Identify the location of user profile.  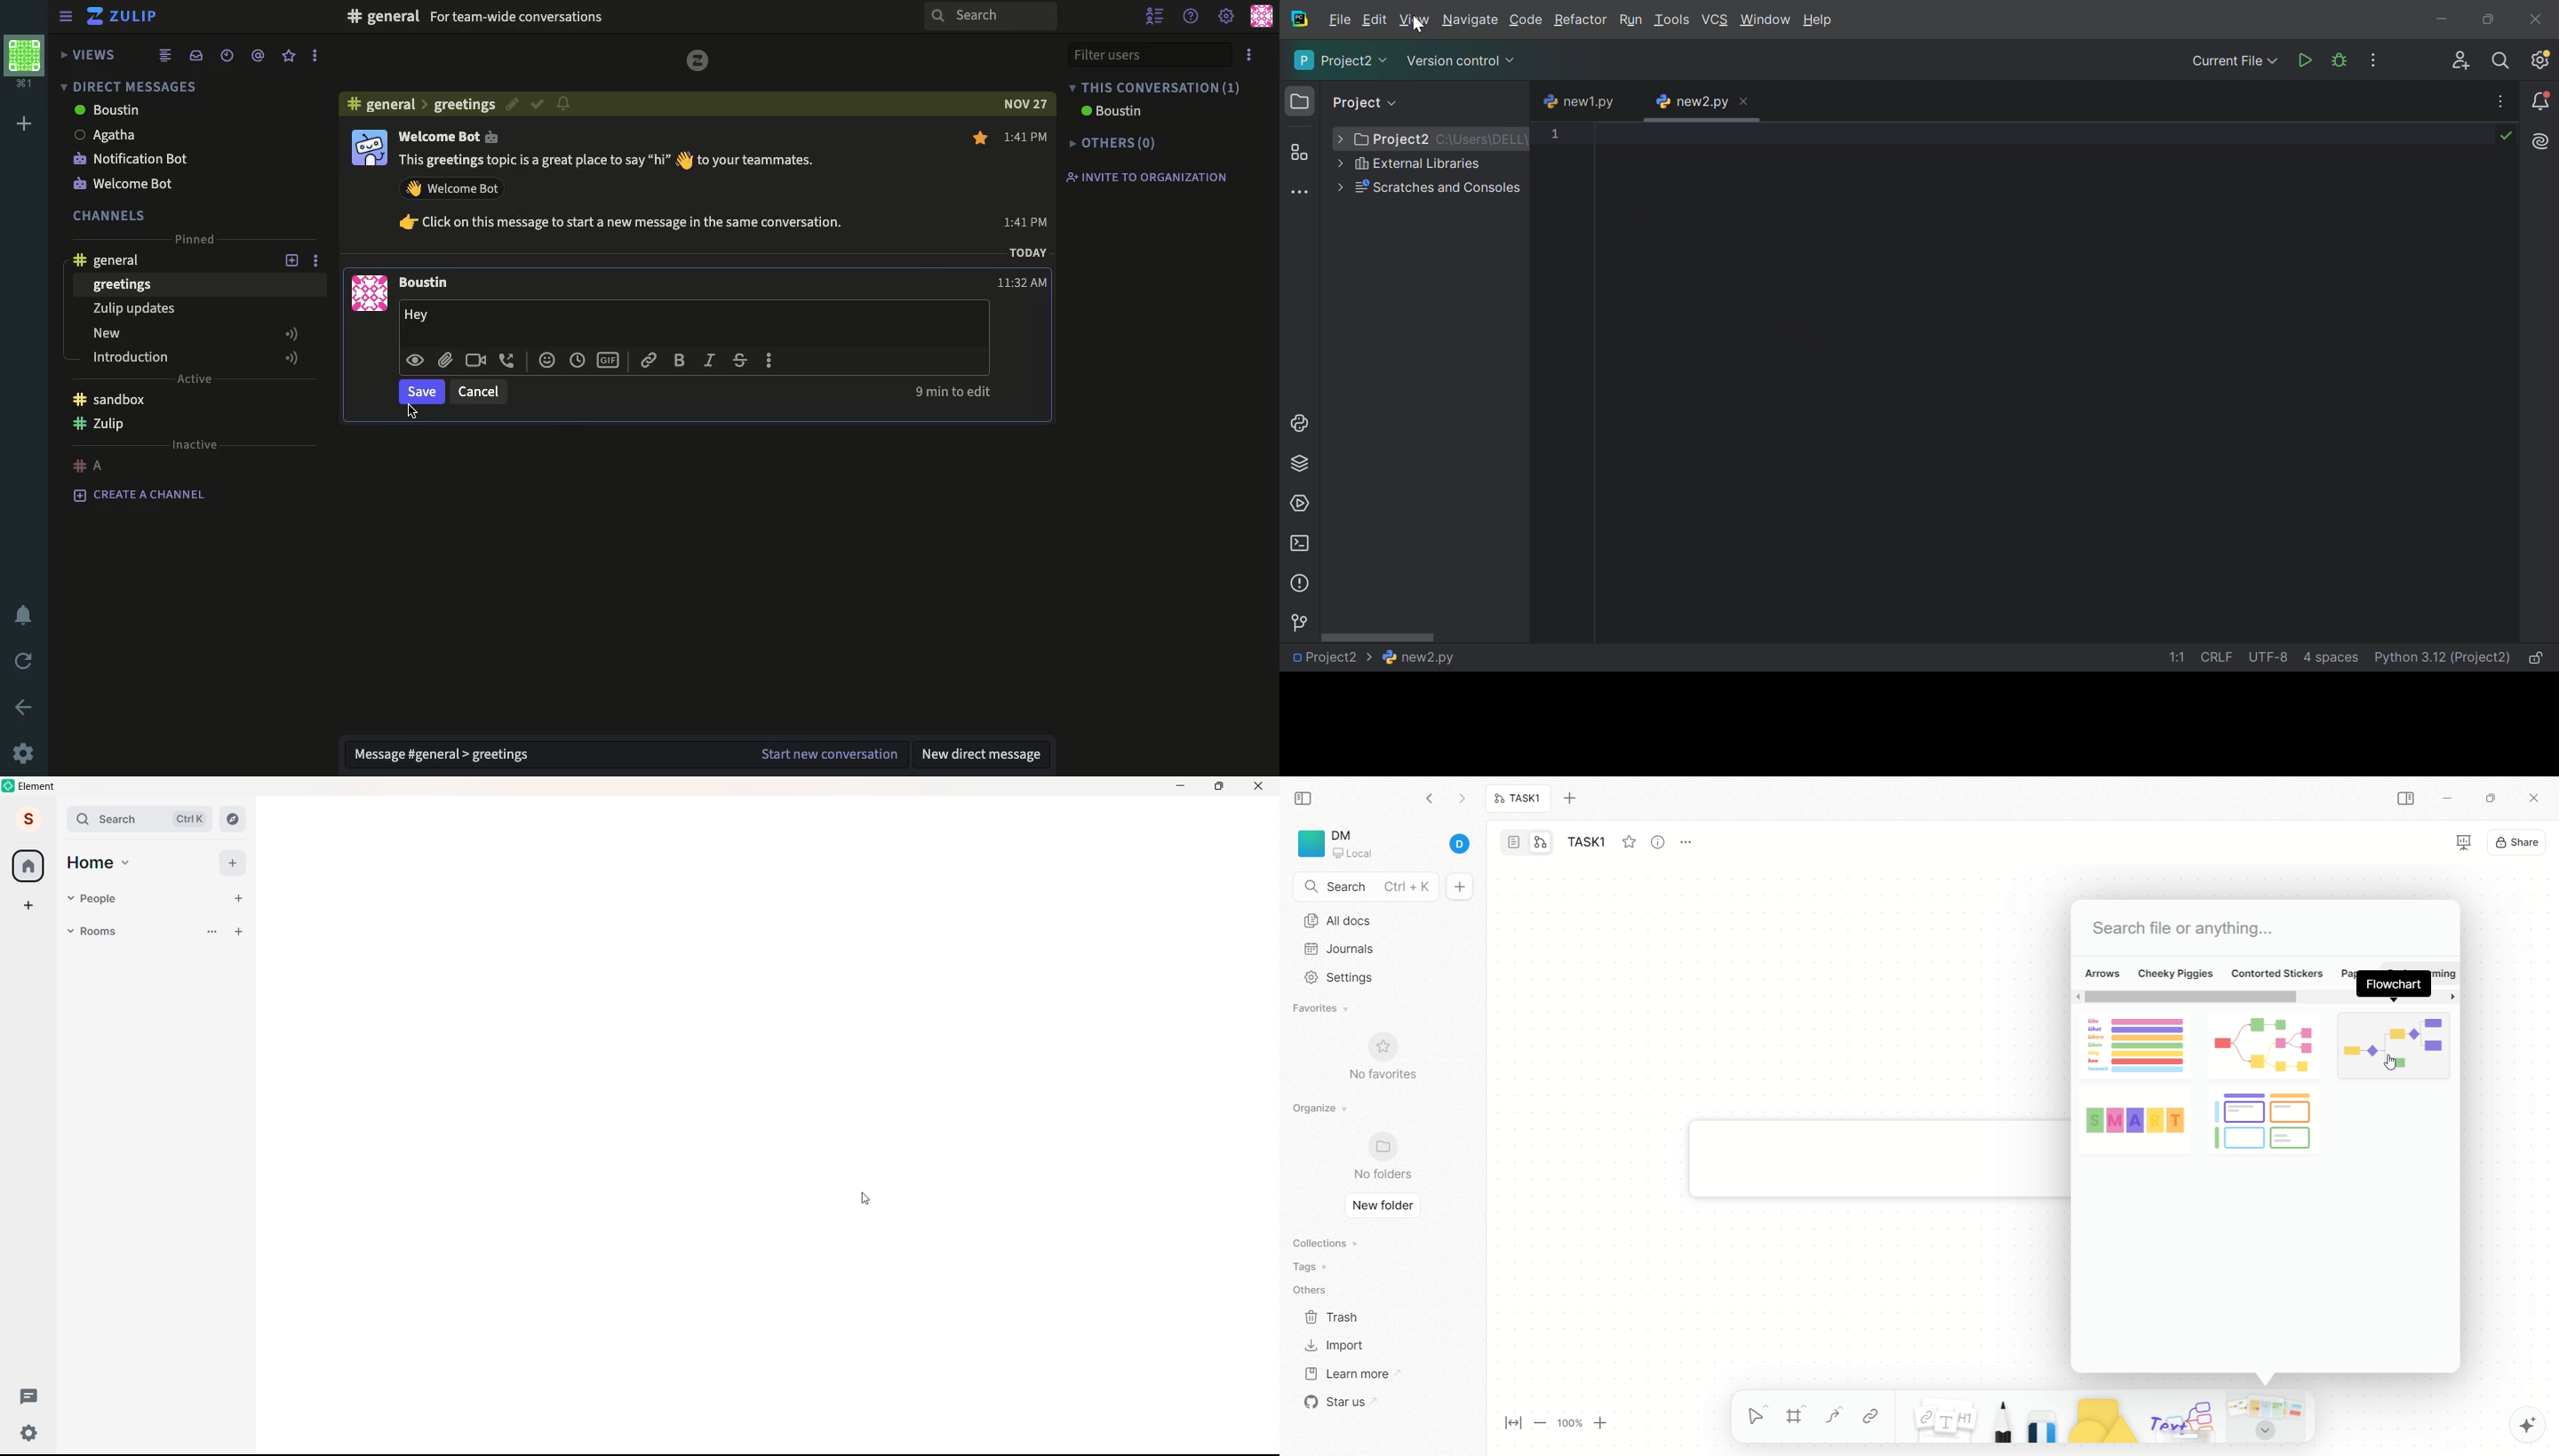
(1263, 16).